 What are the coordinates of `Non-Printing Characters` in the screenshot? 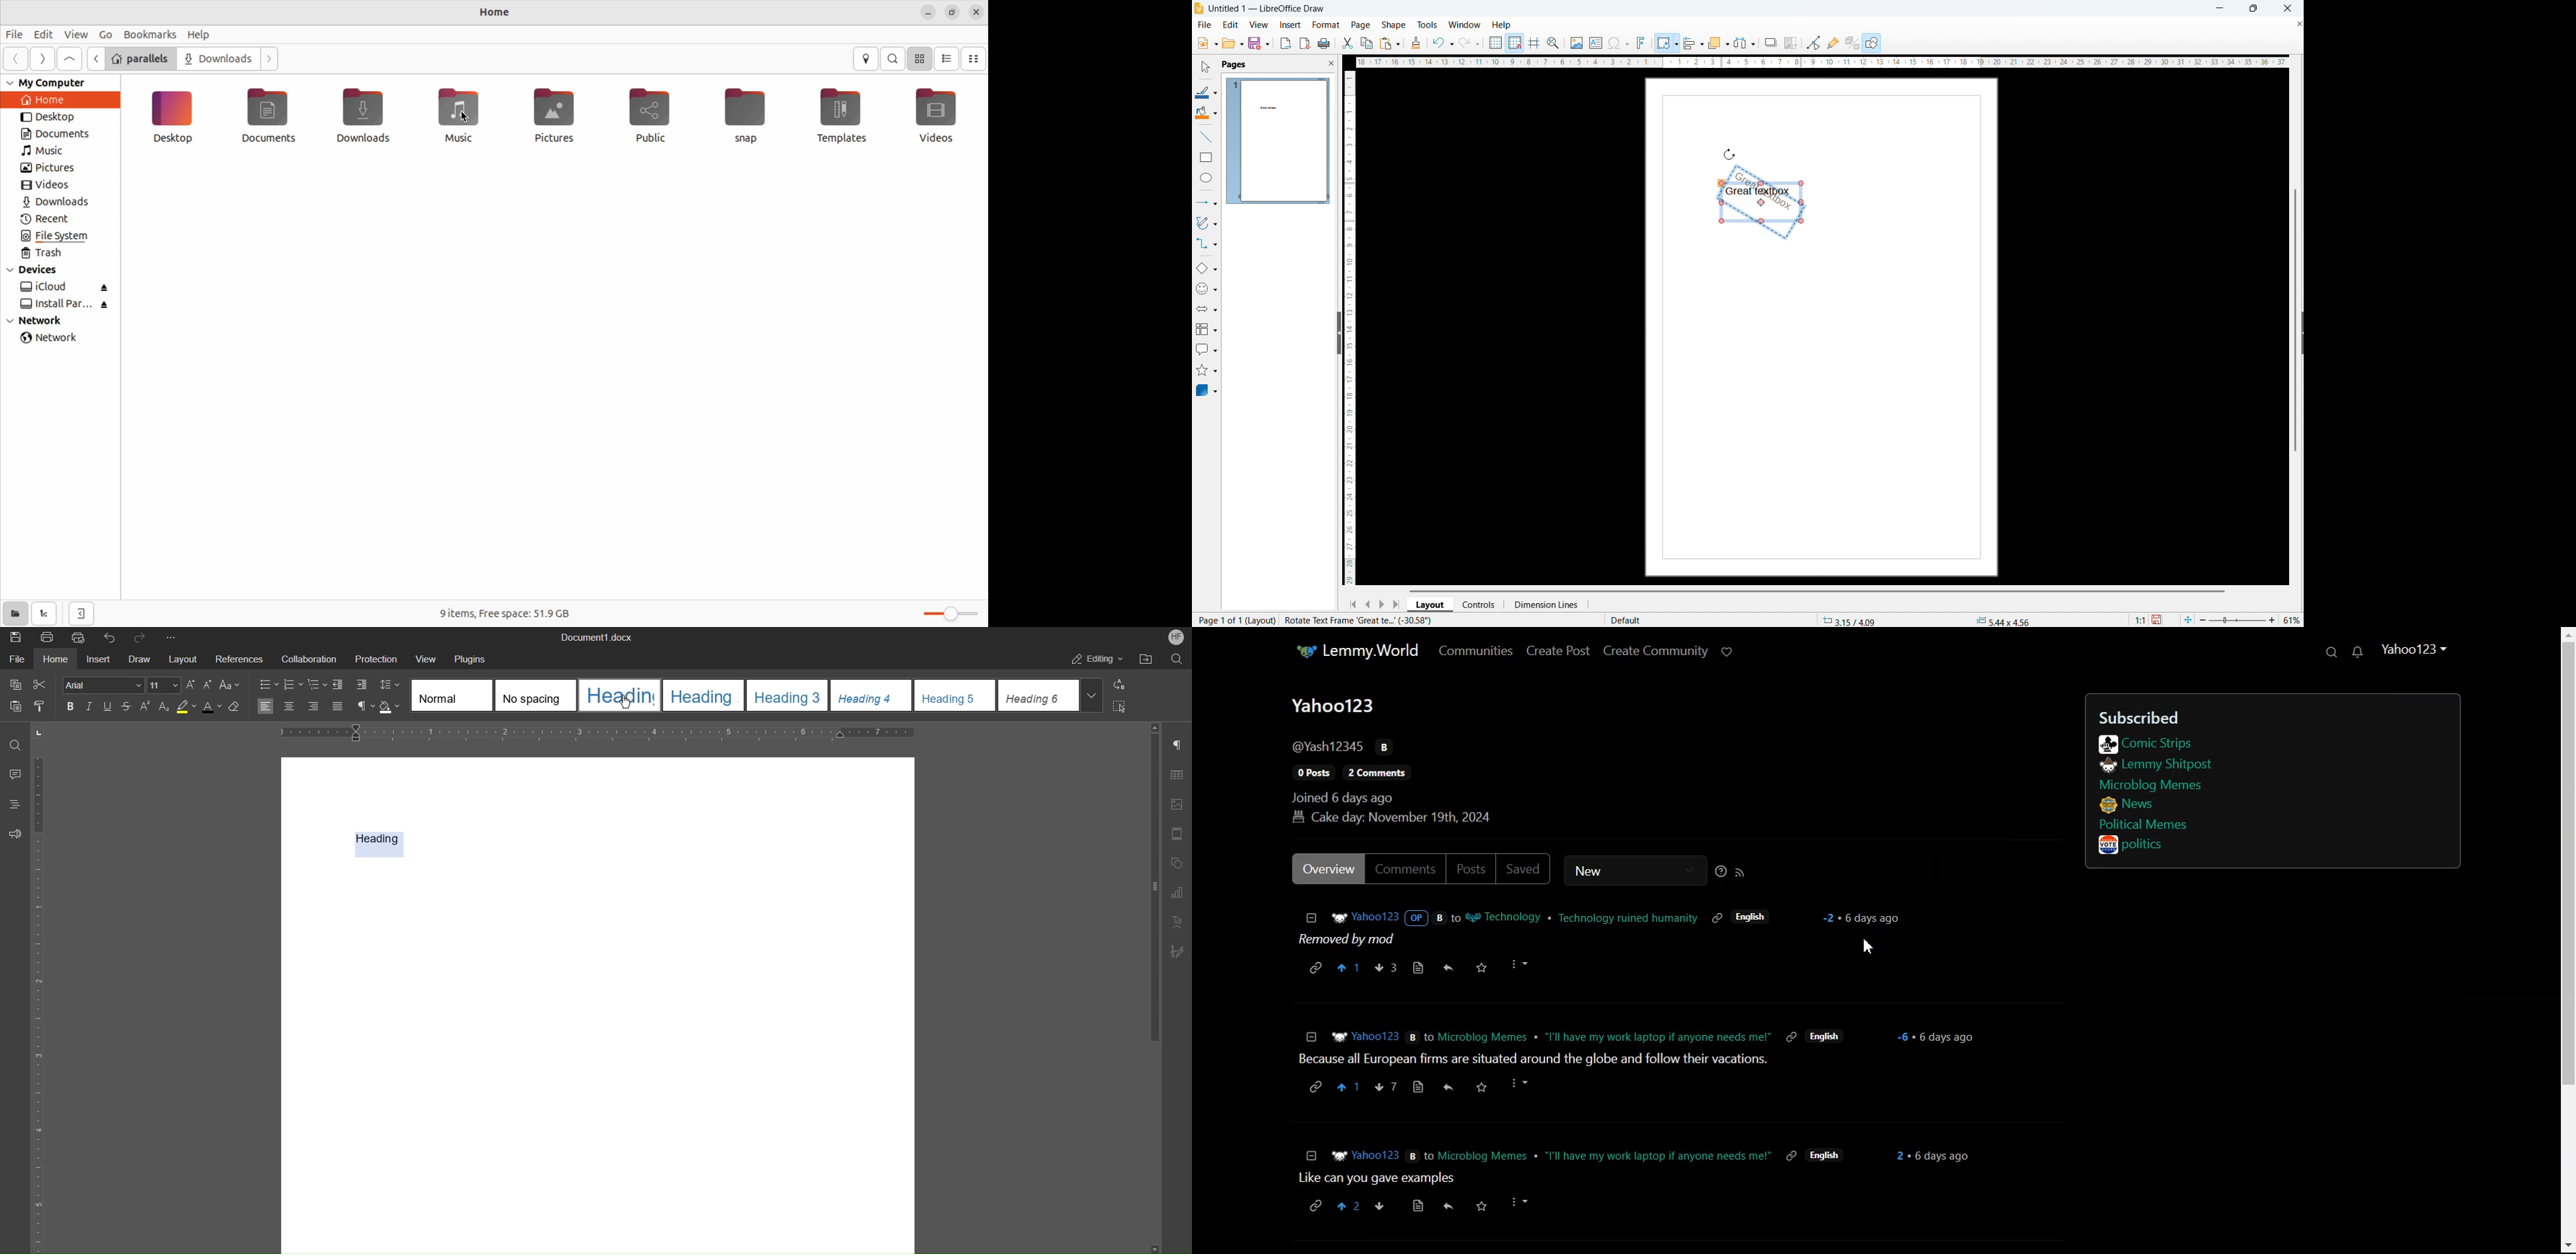 It's located at (1180, 747).